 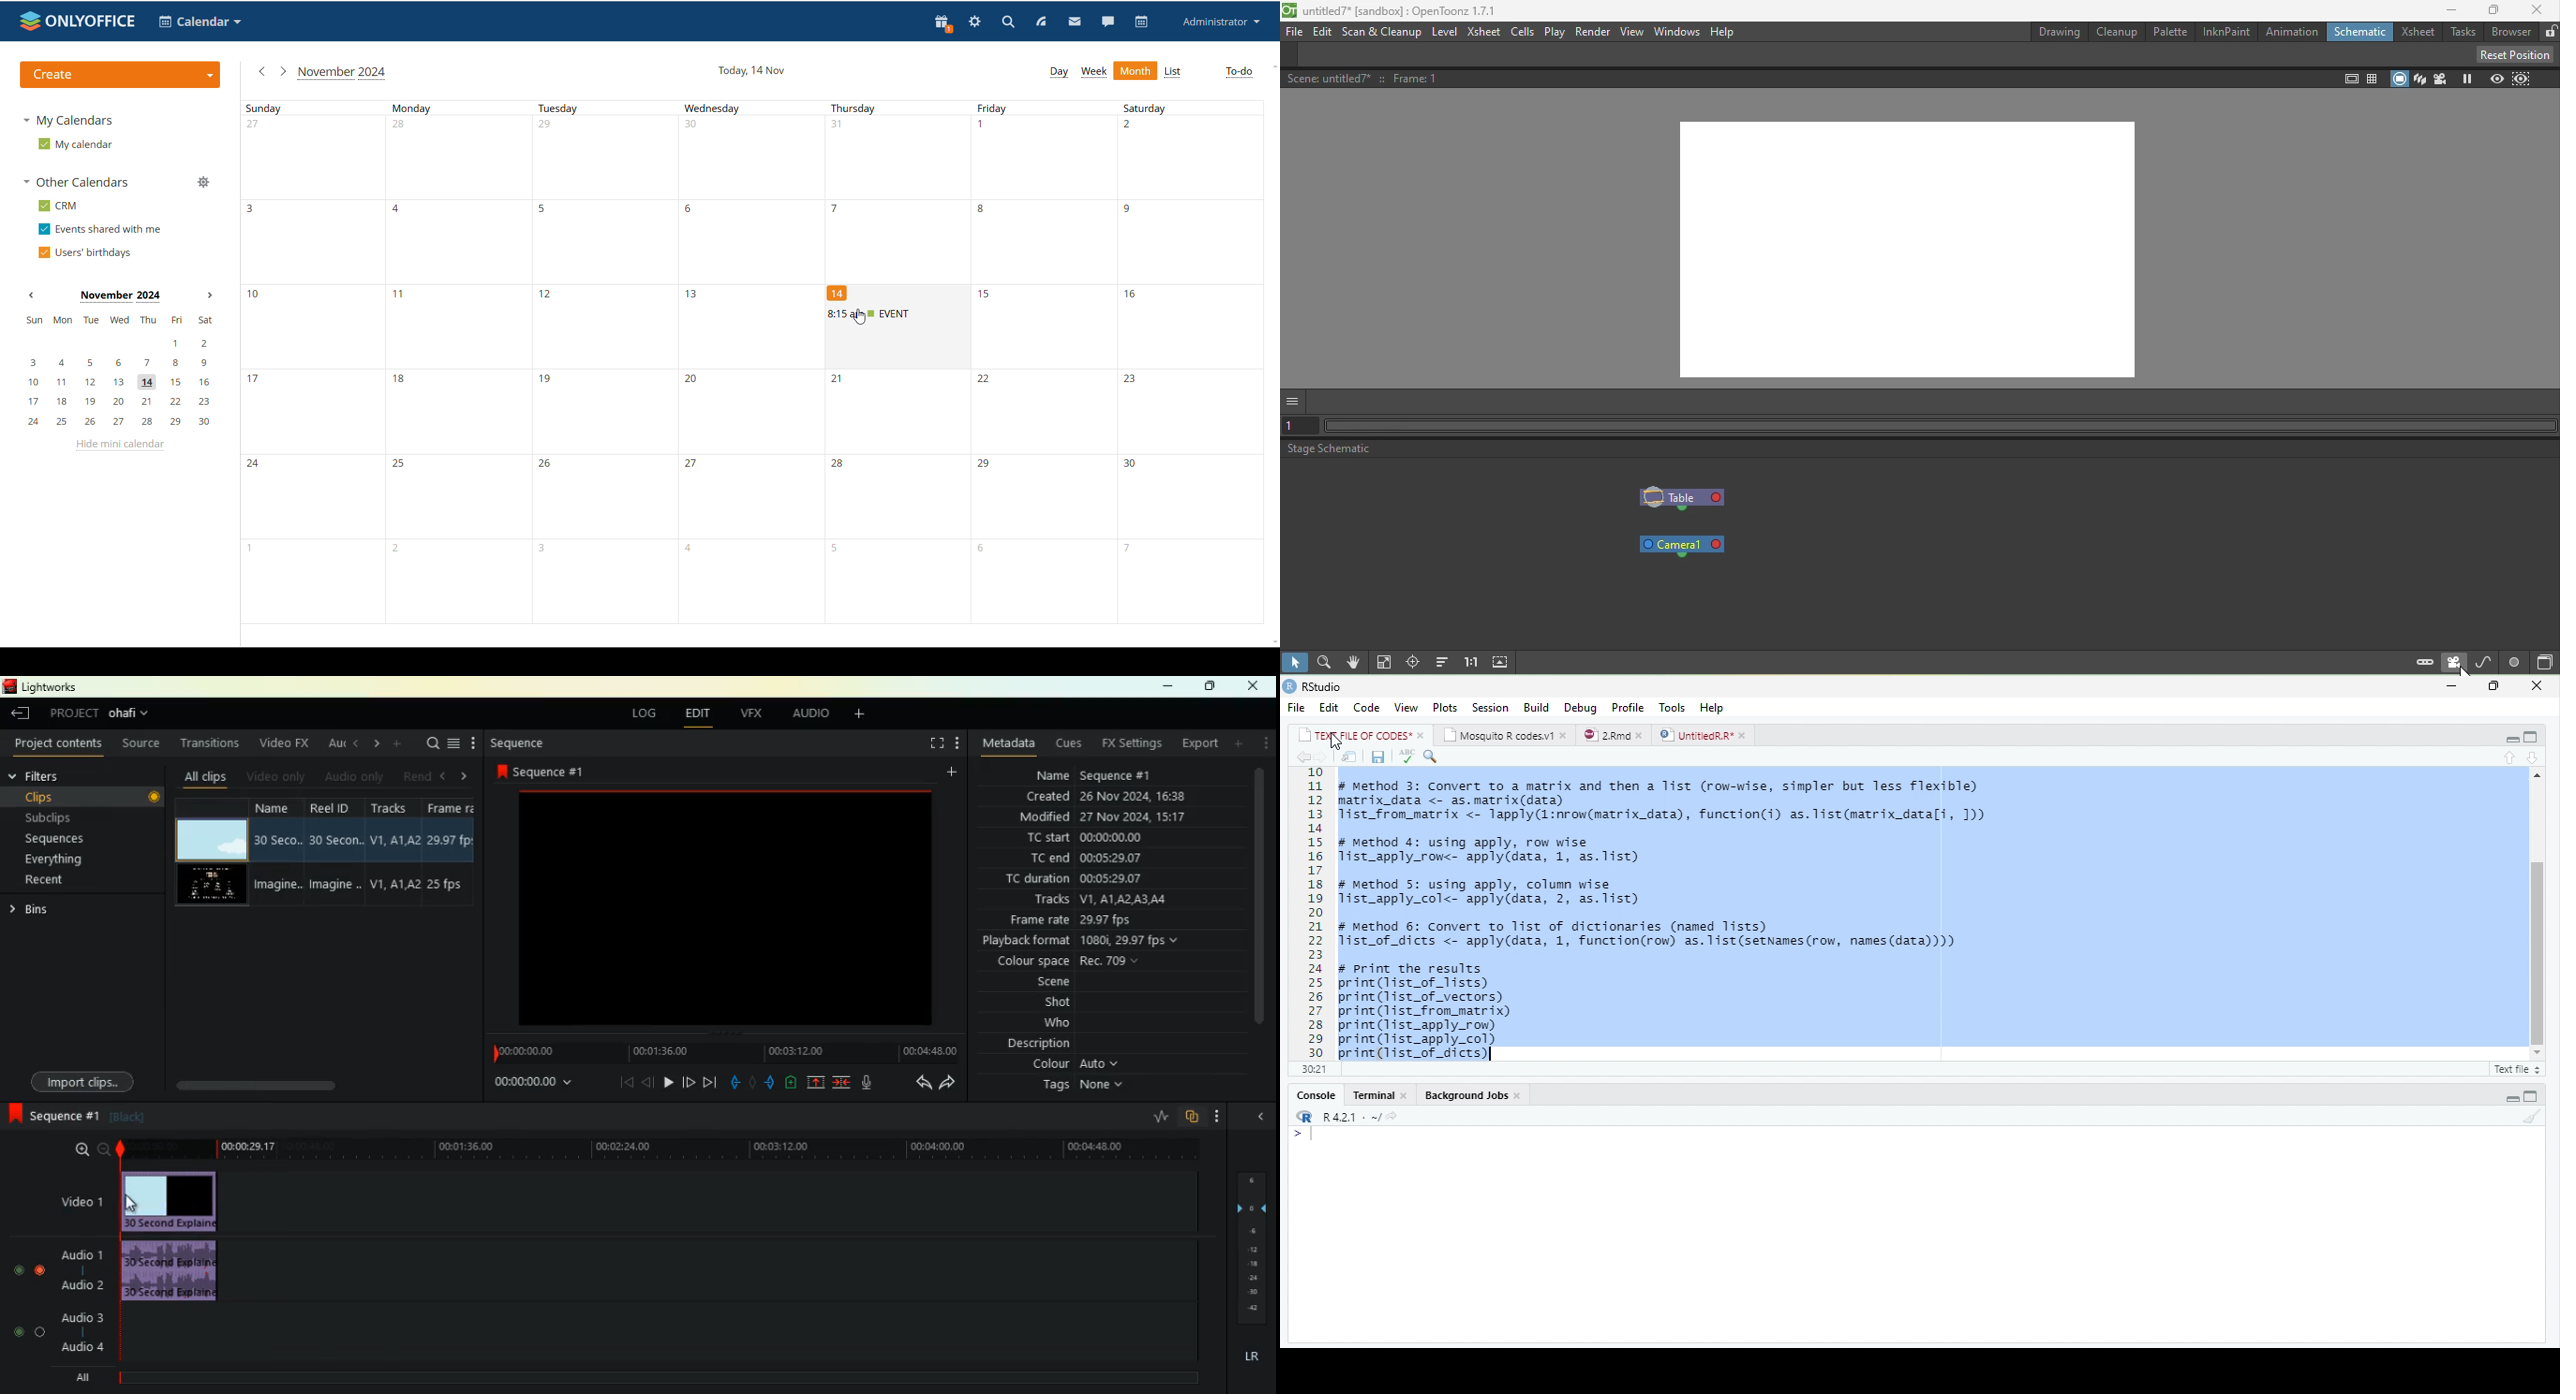 What do you see at coordinates (1211, 686) in the screenshot?
I see `maximize` at bounding box center [1211, 686].